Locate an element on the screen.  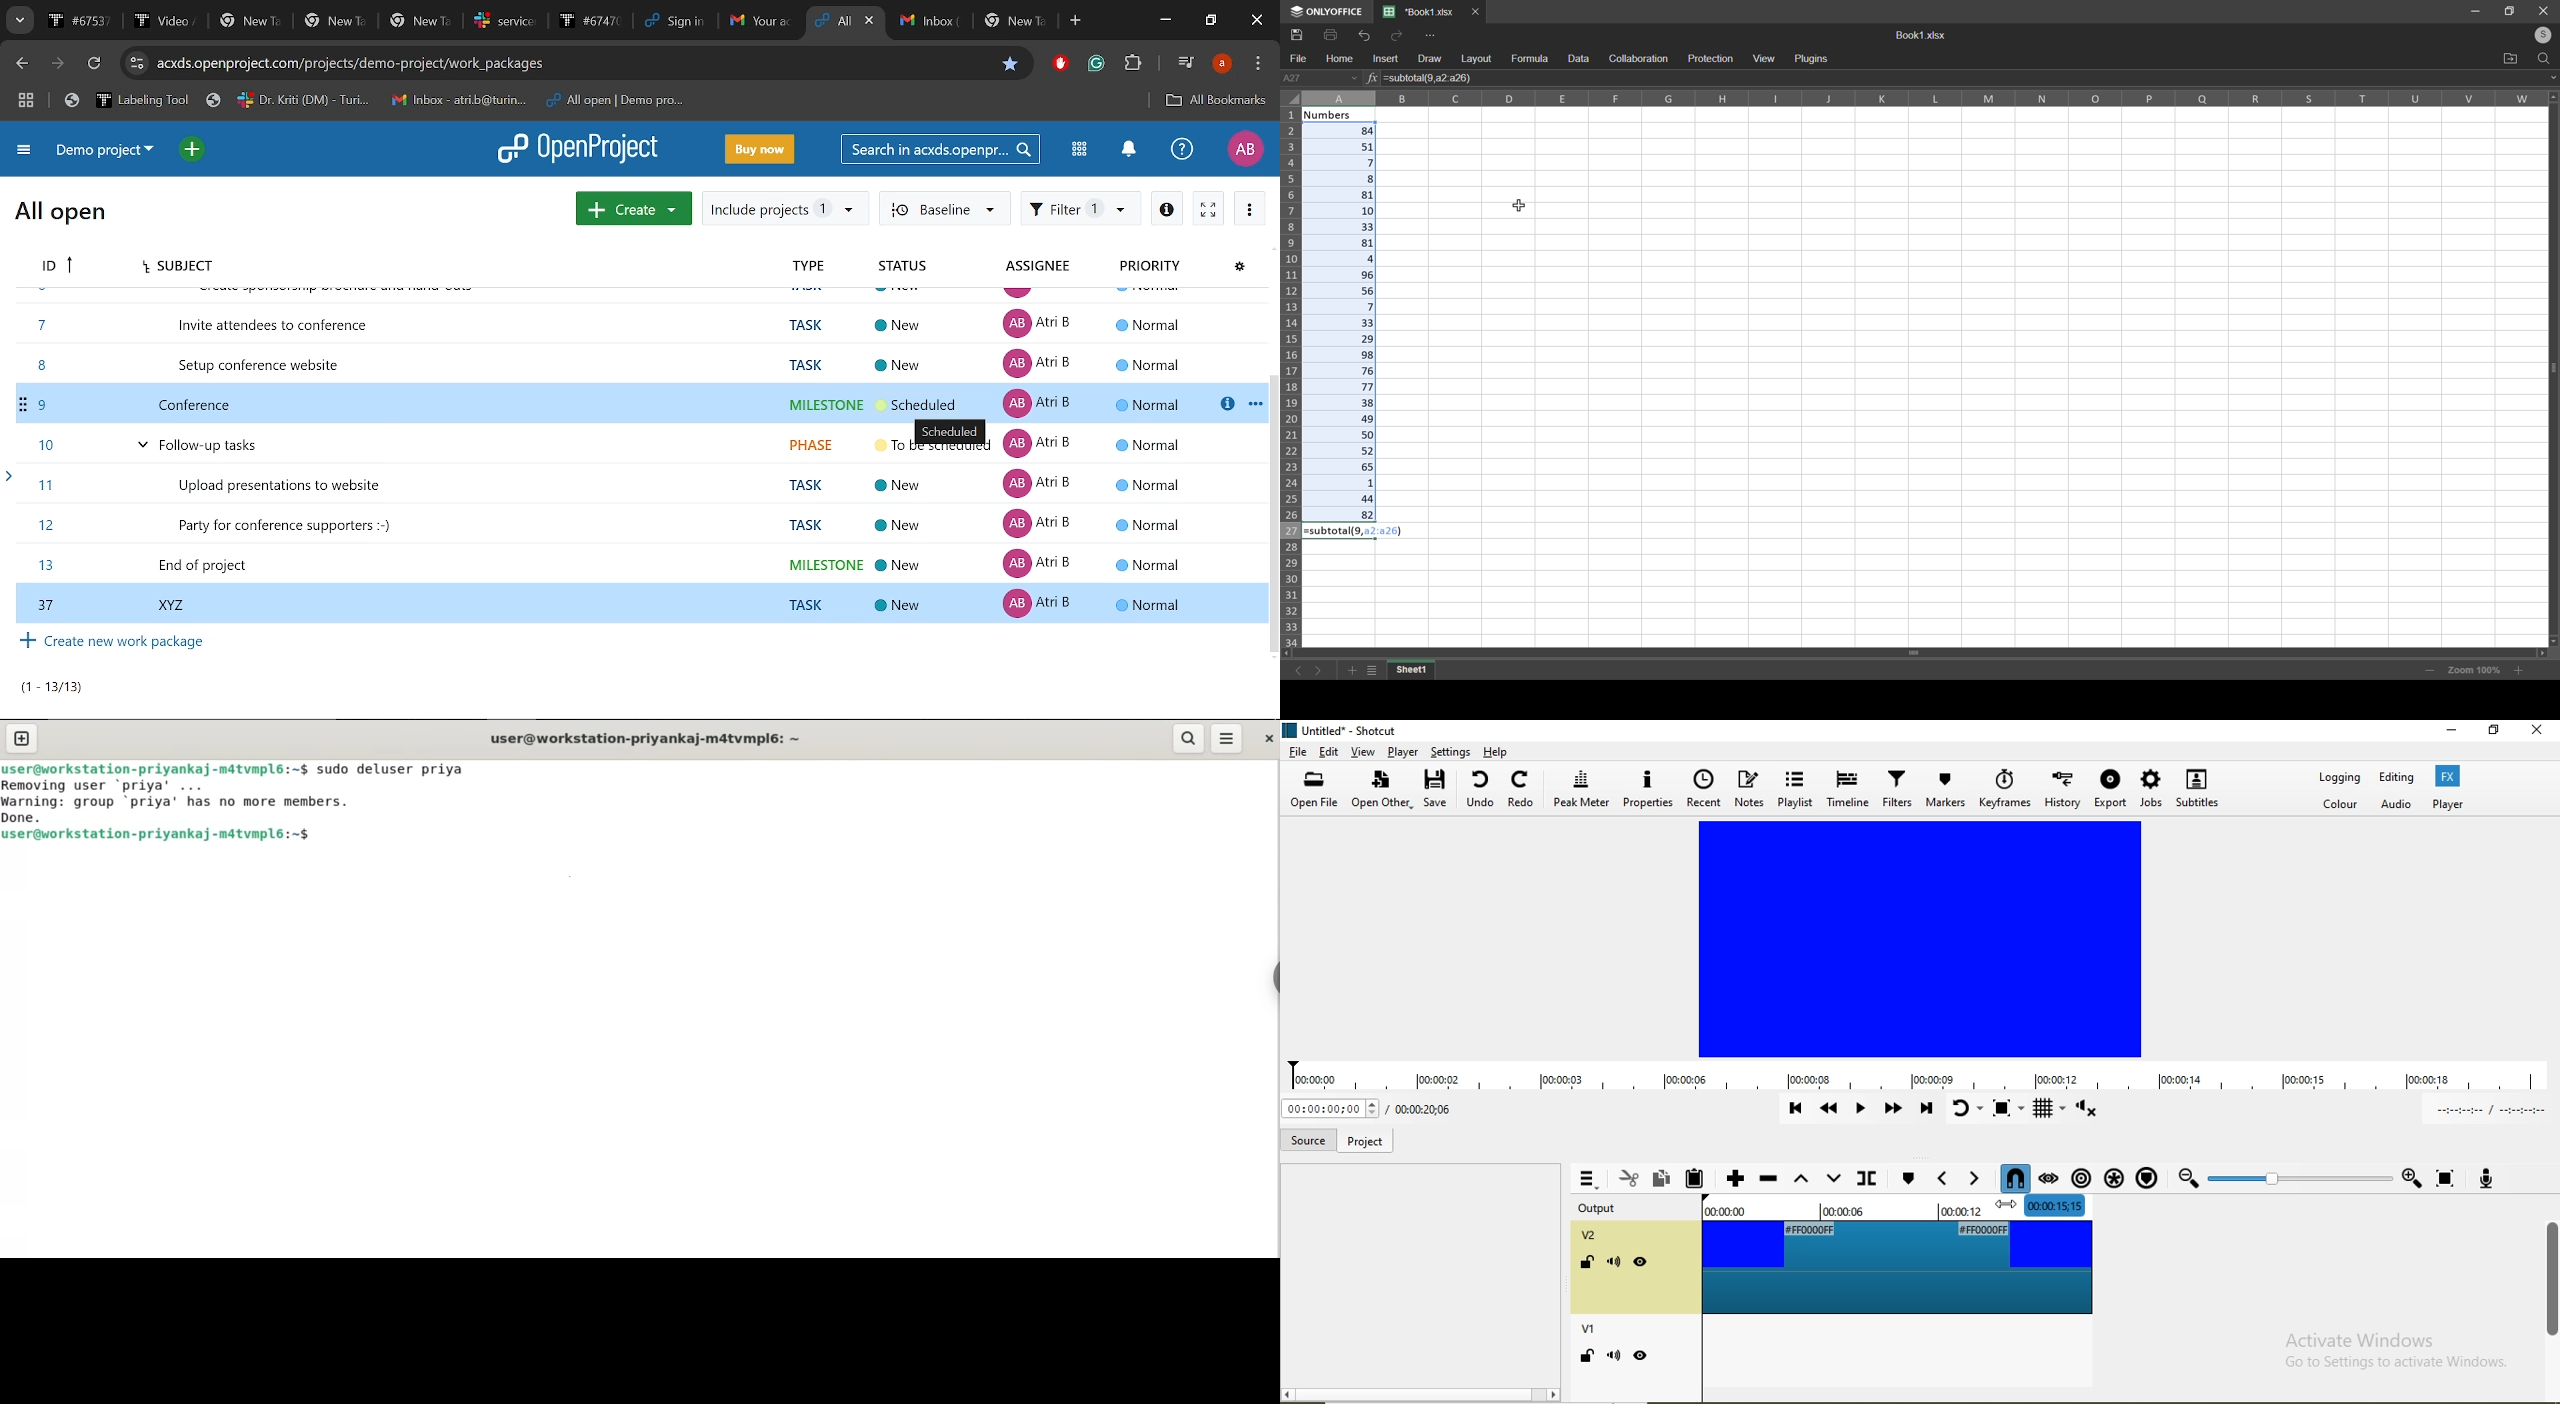
horizontal scroll bar is located at coordinates (1917, 652).